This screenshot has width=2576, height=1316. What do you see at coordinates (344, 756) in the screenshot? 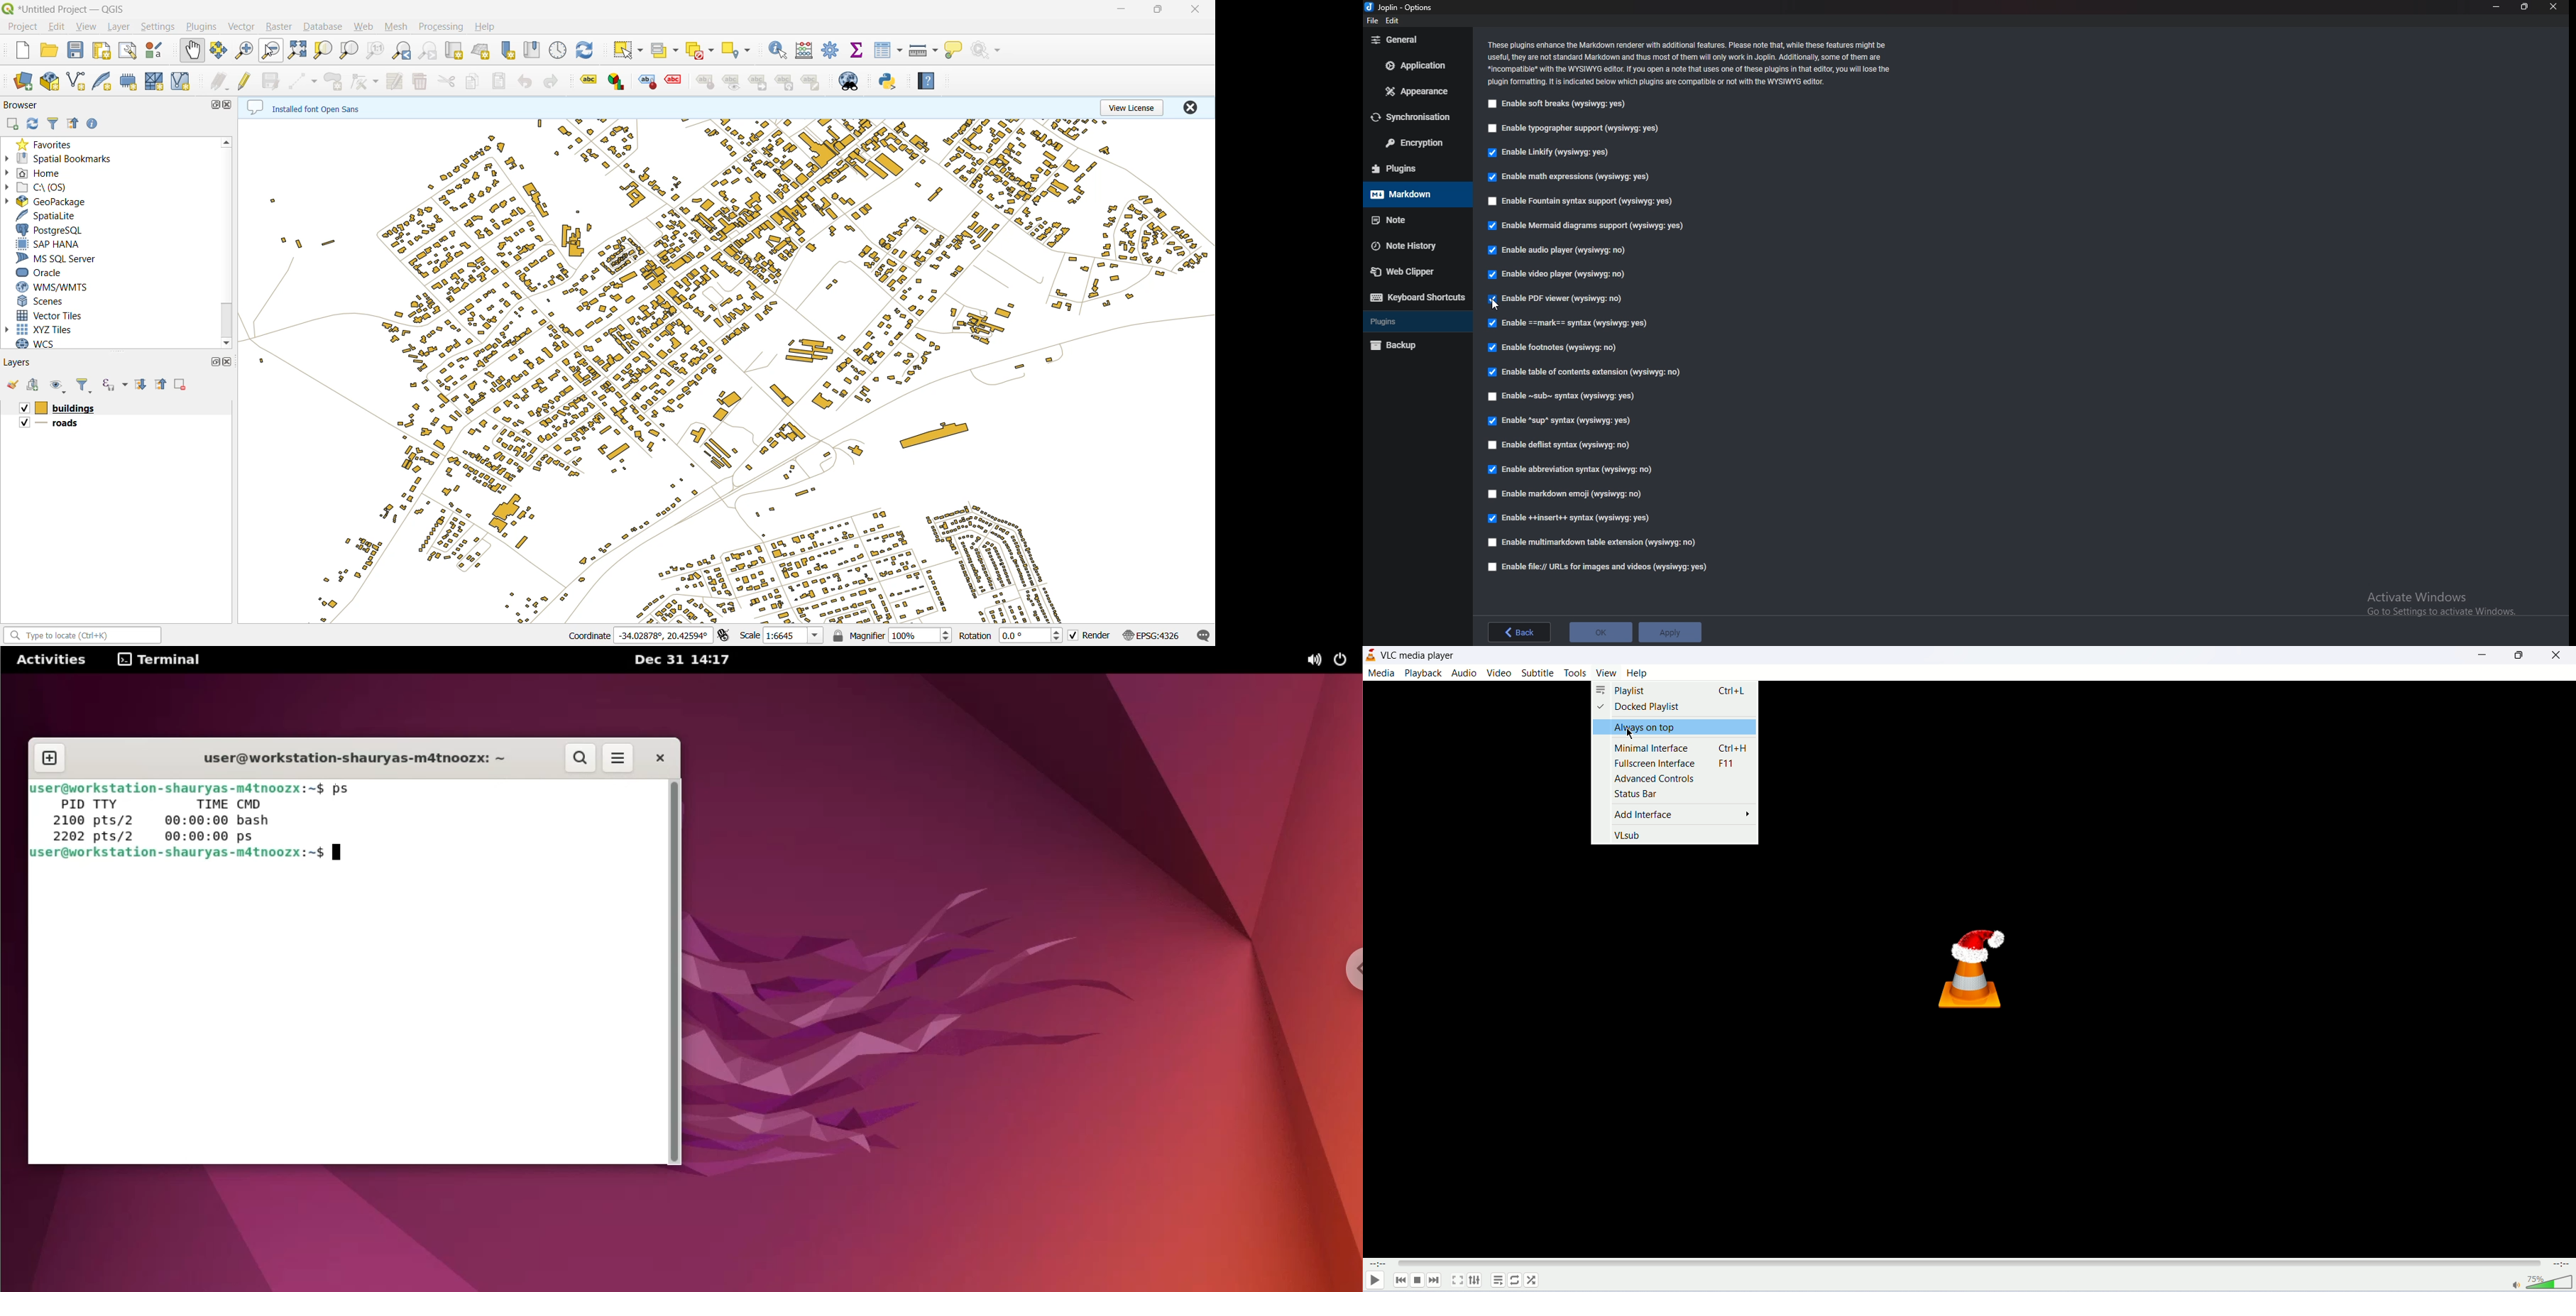
I see `user@workstation-shauryas-m4tnoozx: ~` at bounding box center [344, 756].